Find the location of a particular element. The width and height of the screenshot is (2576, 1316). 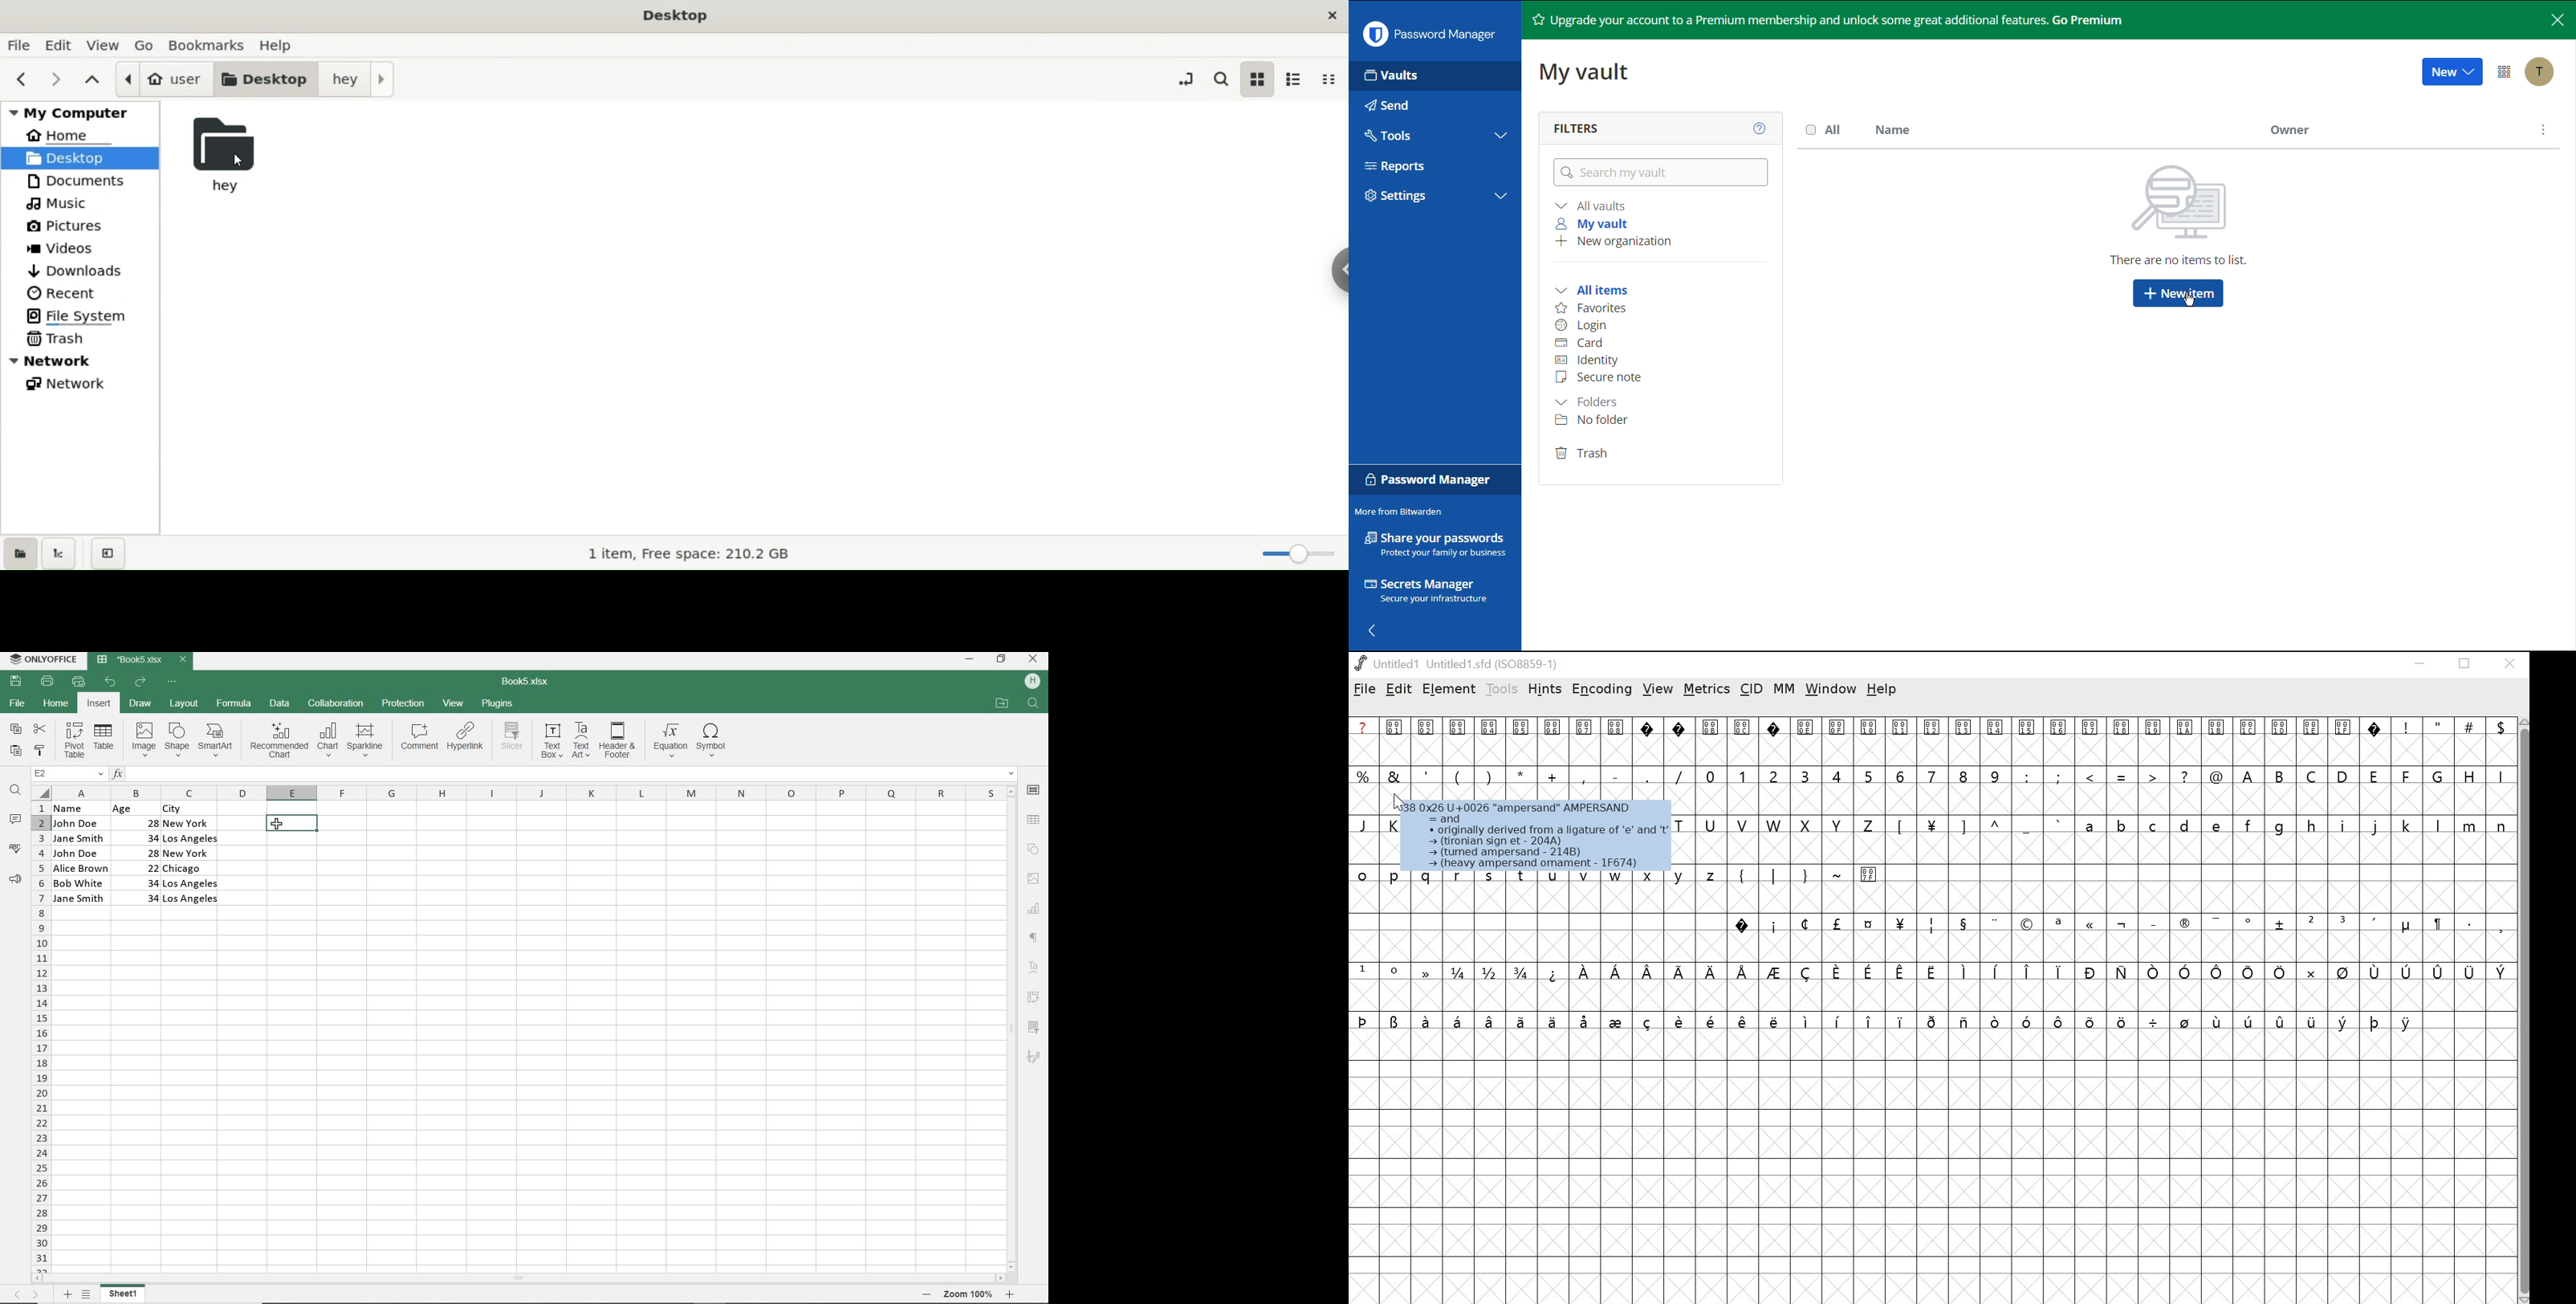

( is located at coordinates (1456, 777).